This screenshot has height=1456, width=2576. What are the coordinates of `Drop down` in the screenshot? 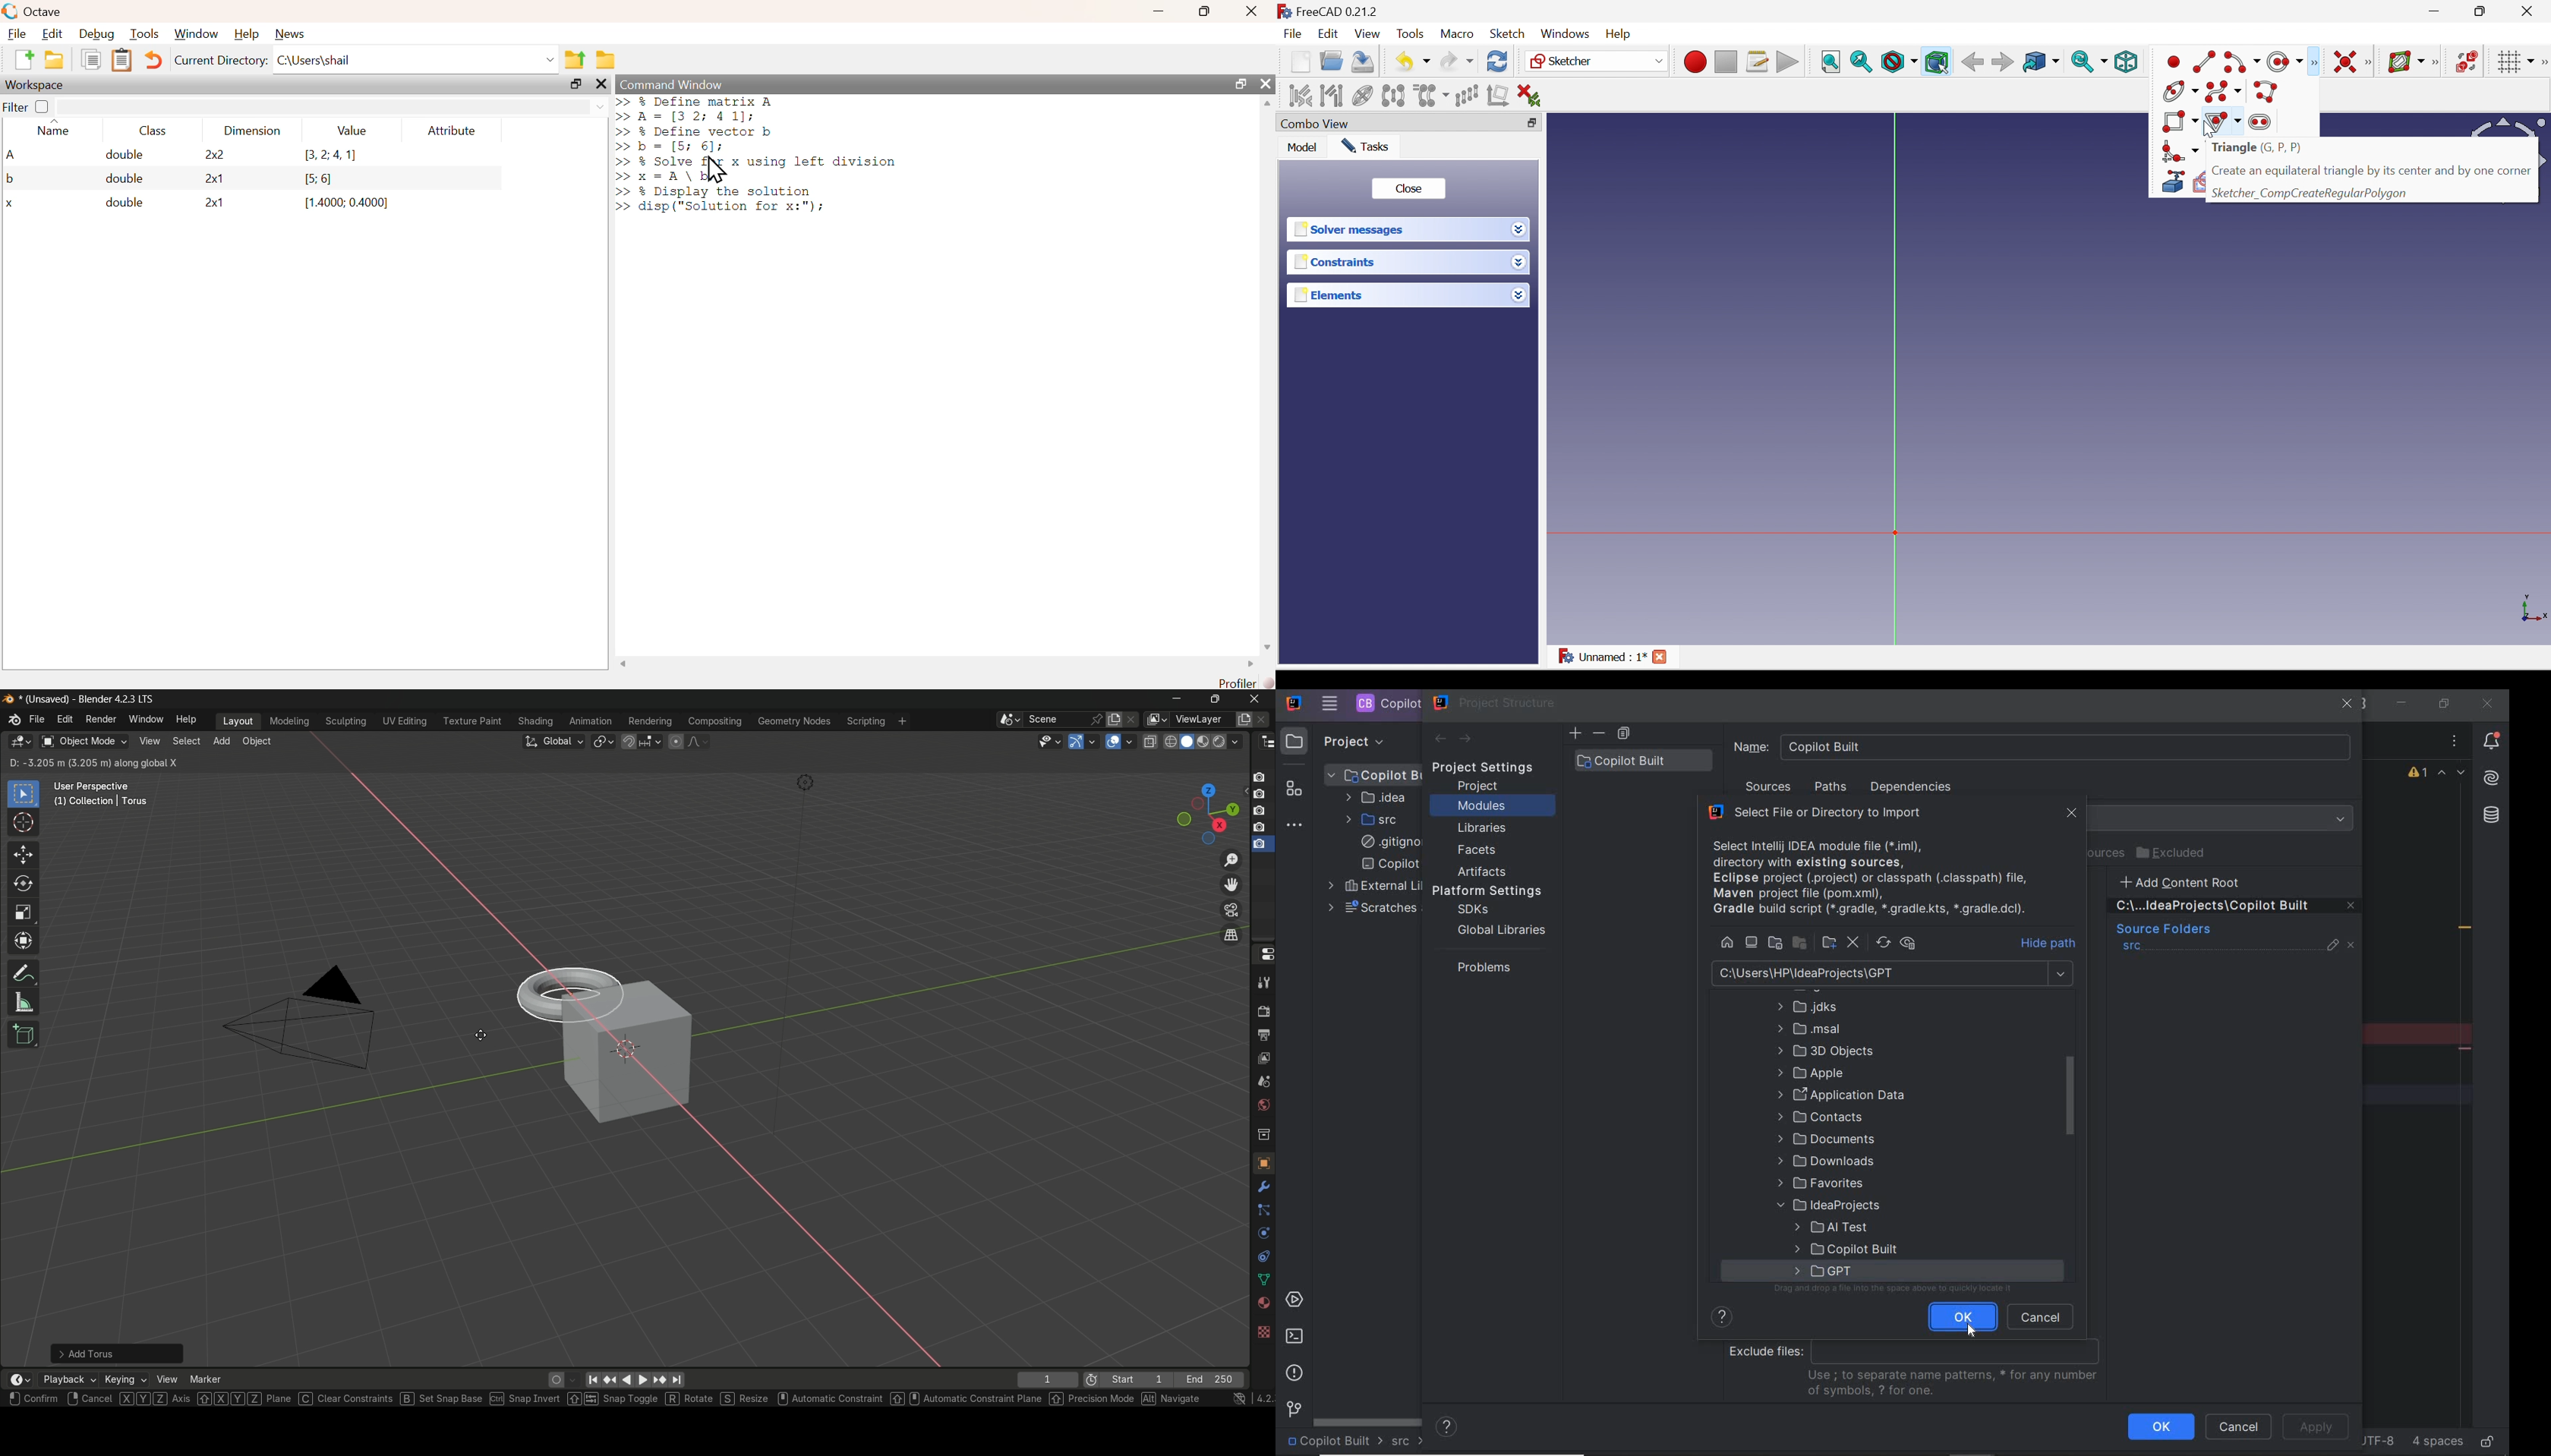 It's located at (1519, 229).